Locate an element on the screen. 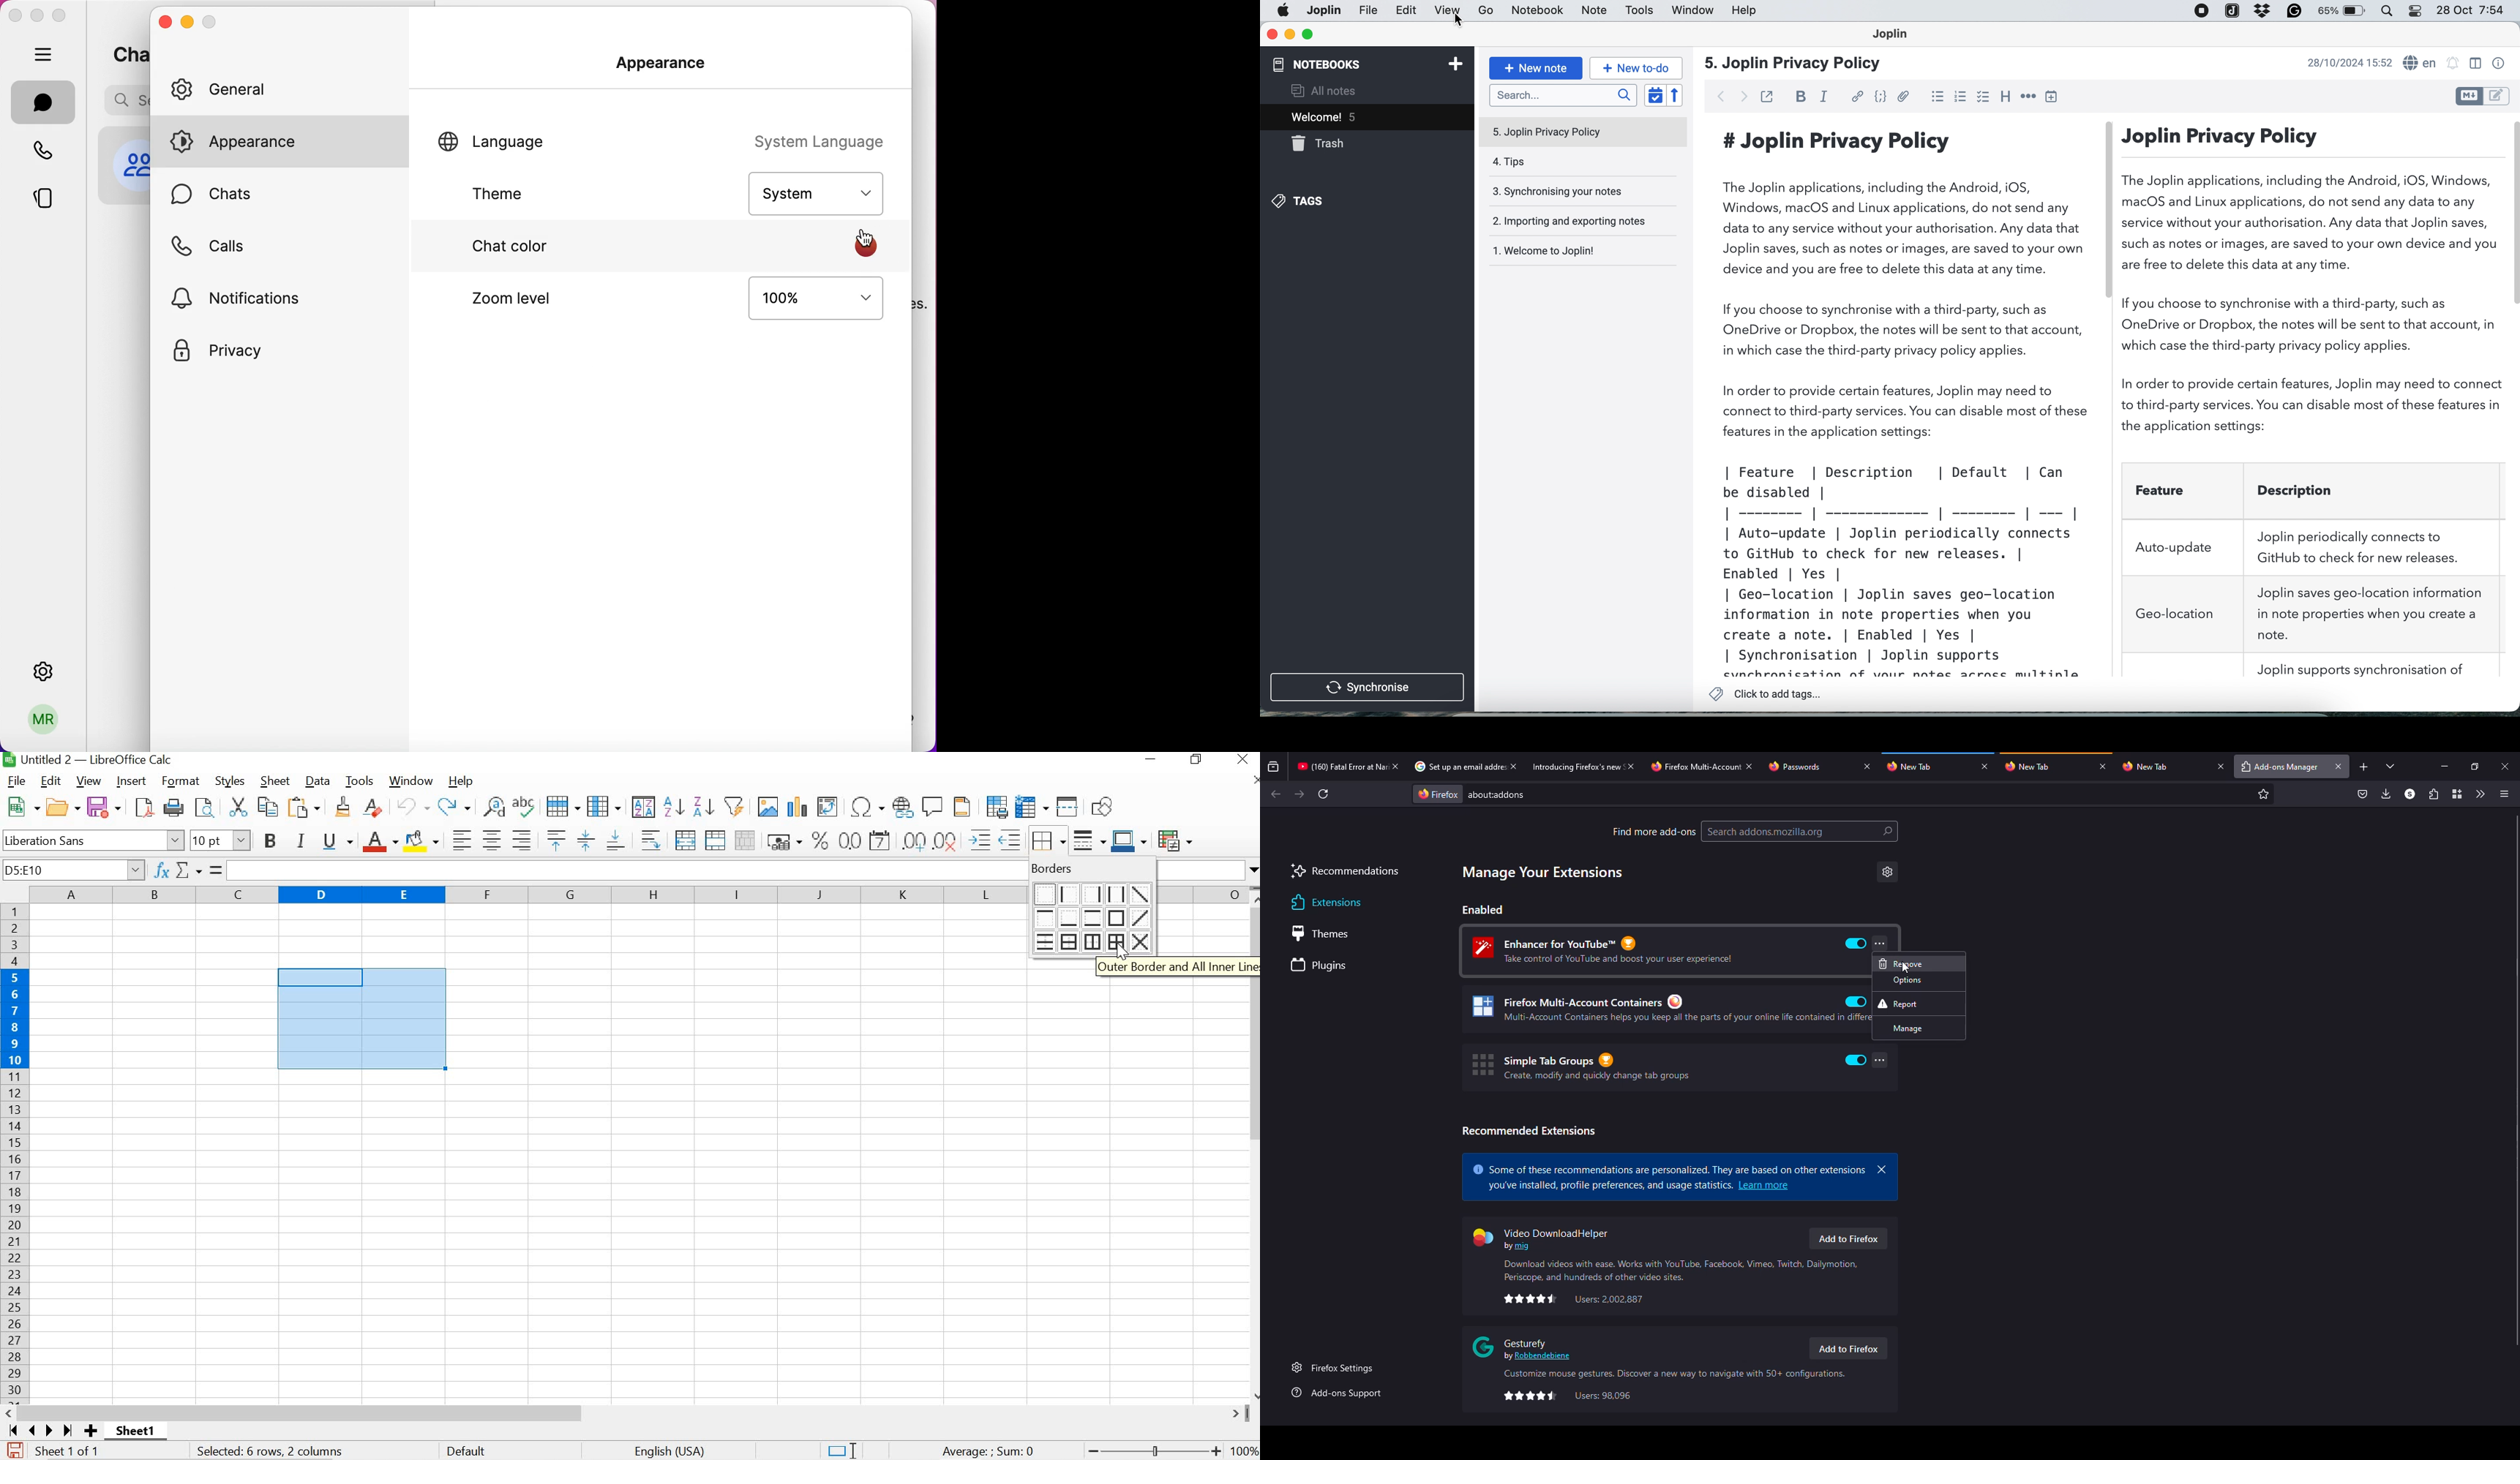  4. Tips is located at coordinates (1580, 163).